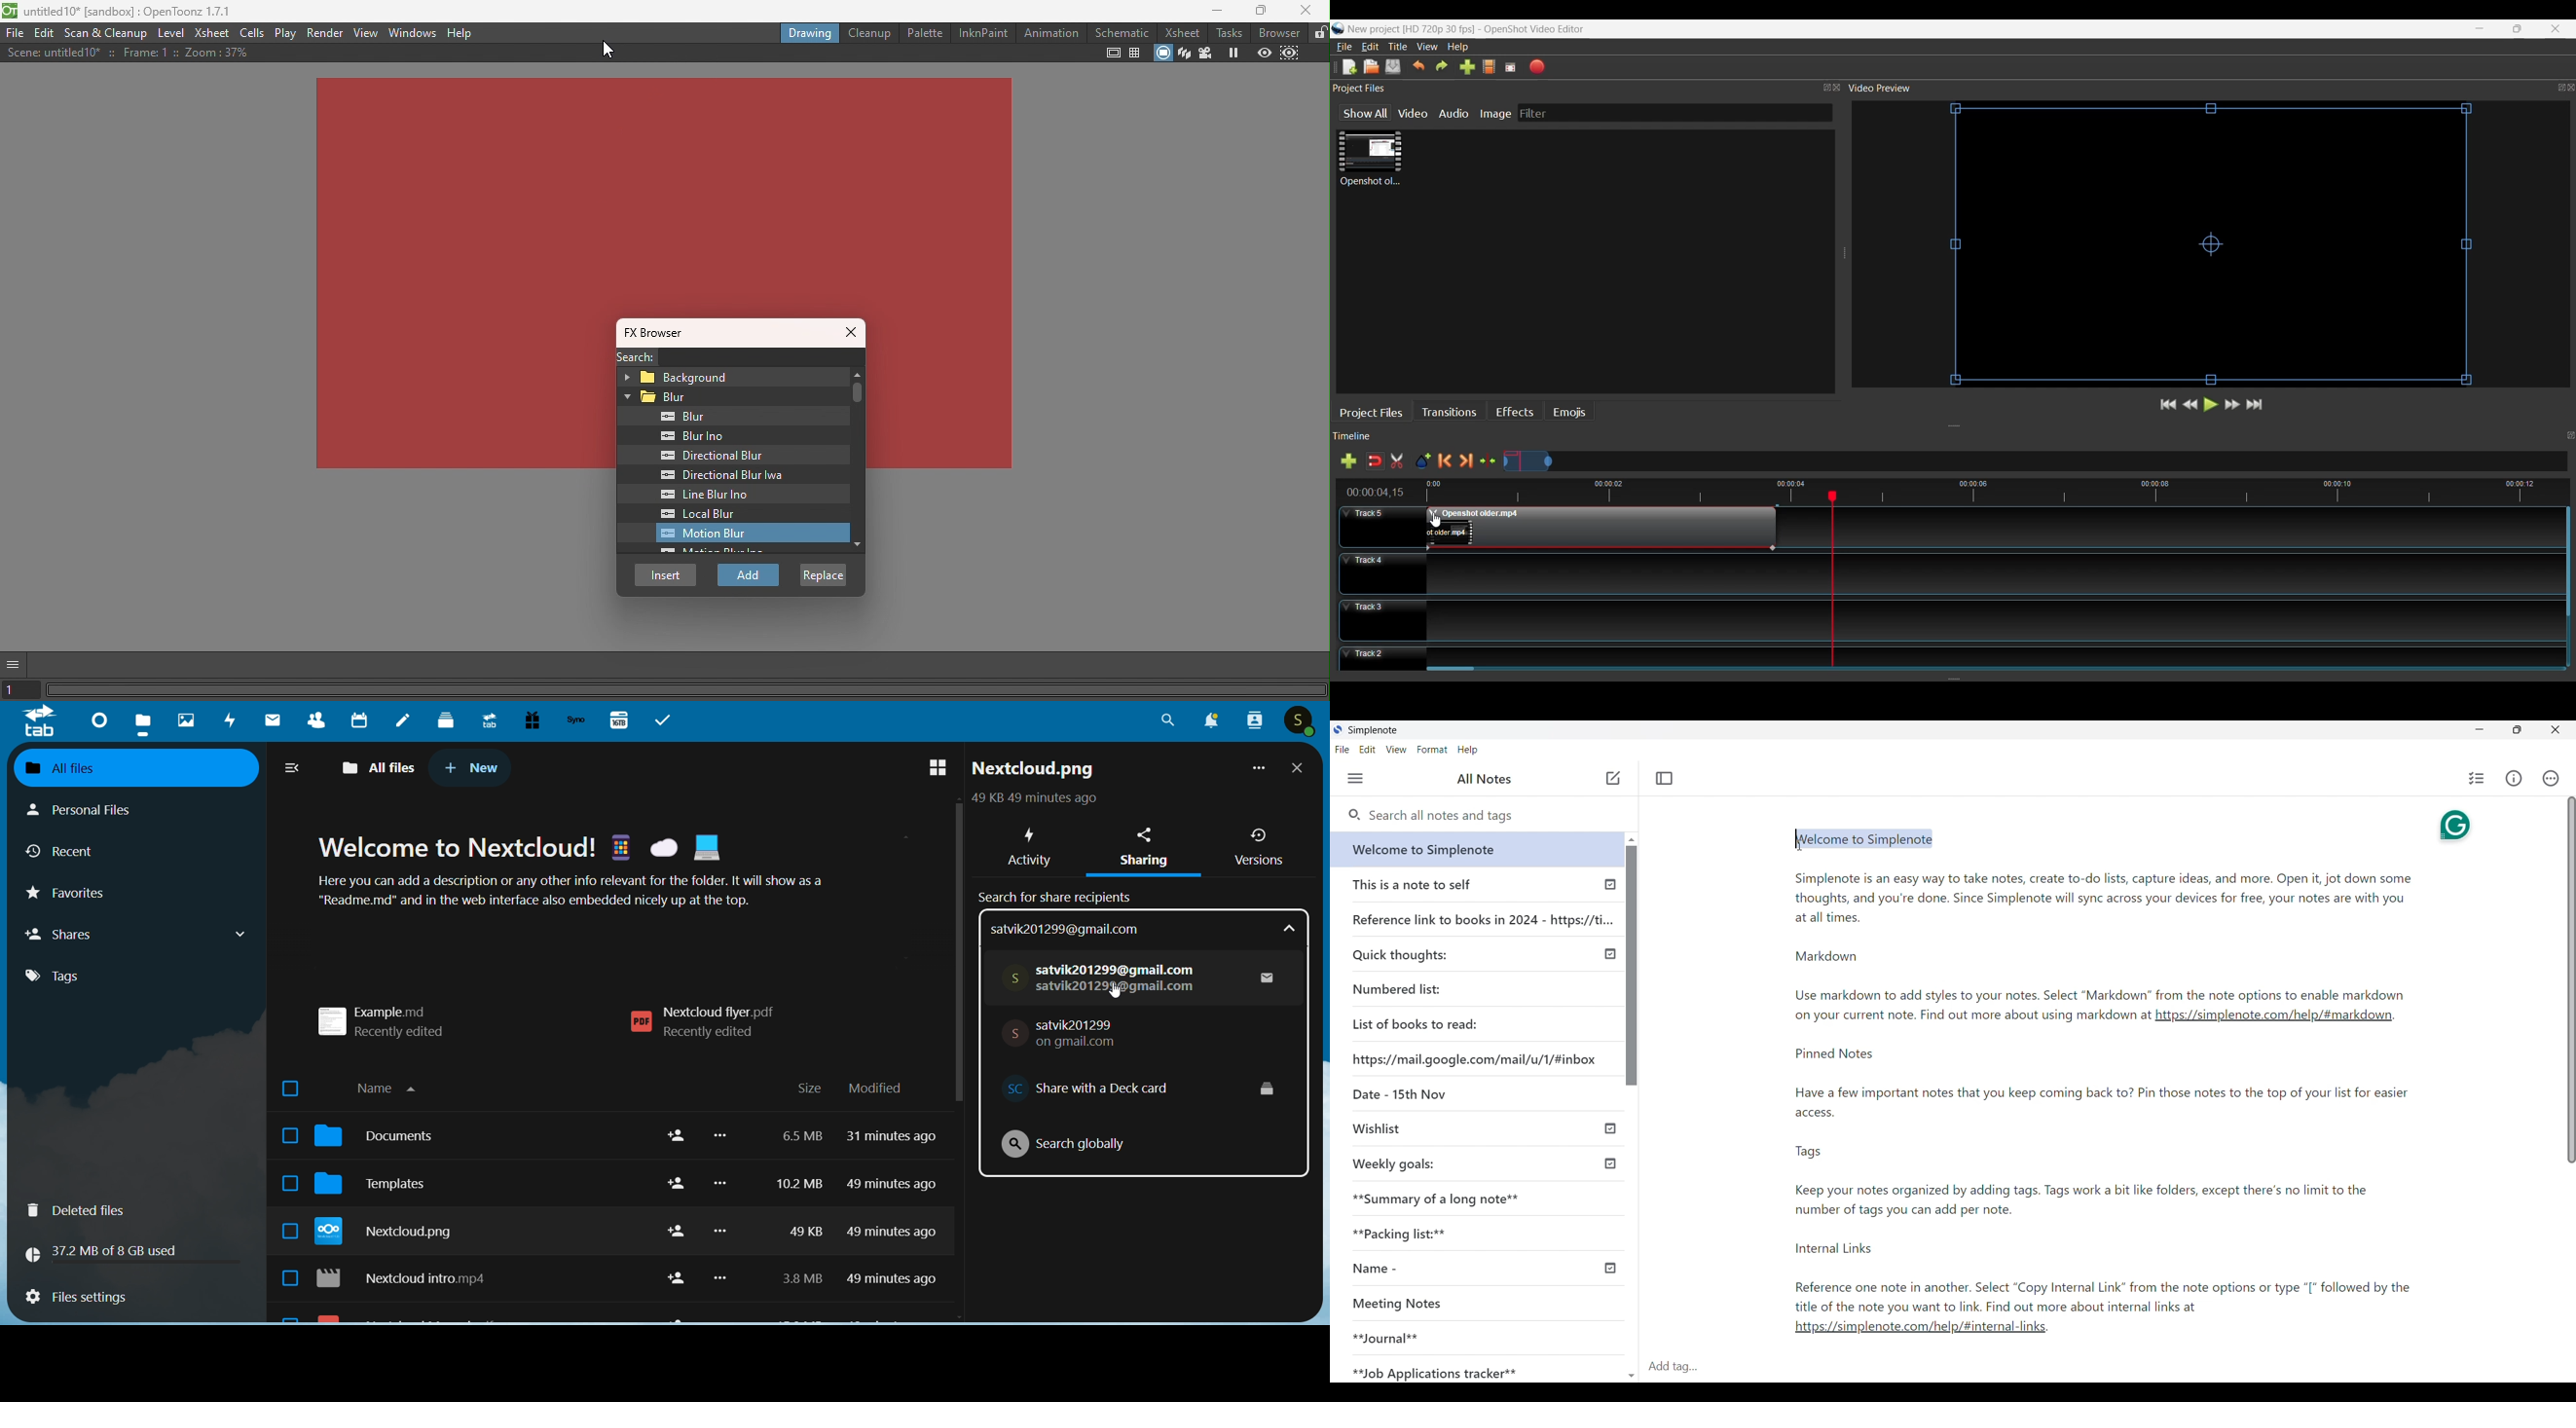  I want to click on Previous marker, so click(1447, 461).